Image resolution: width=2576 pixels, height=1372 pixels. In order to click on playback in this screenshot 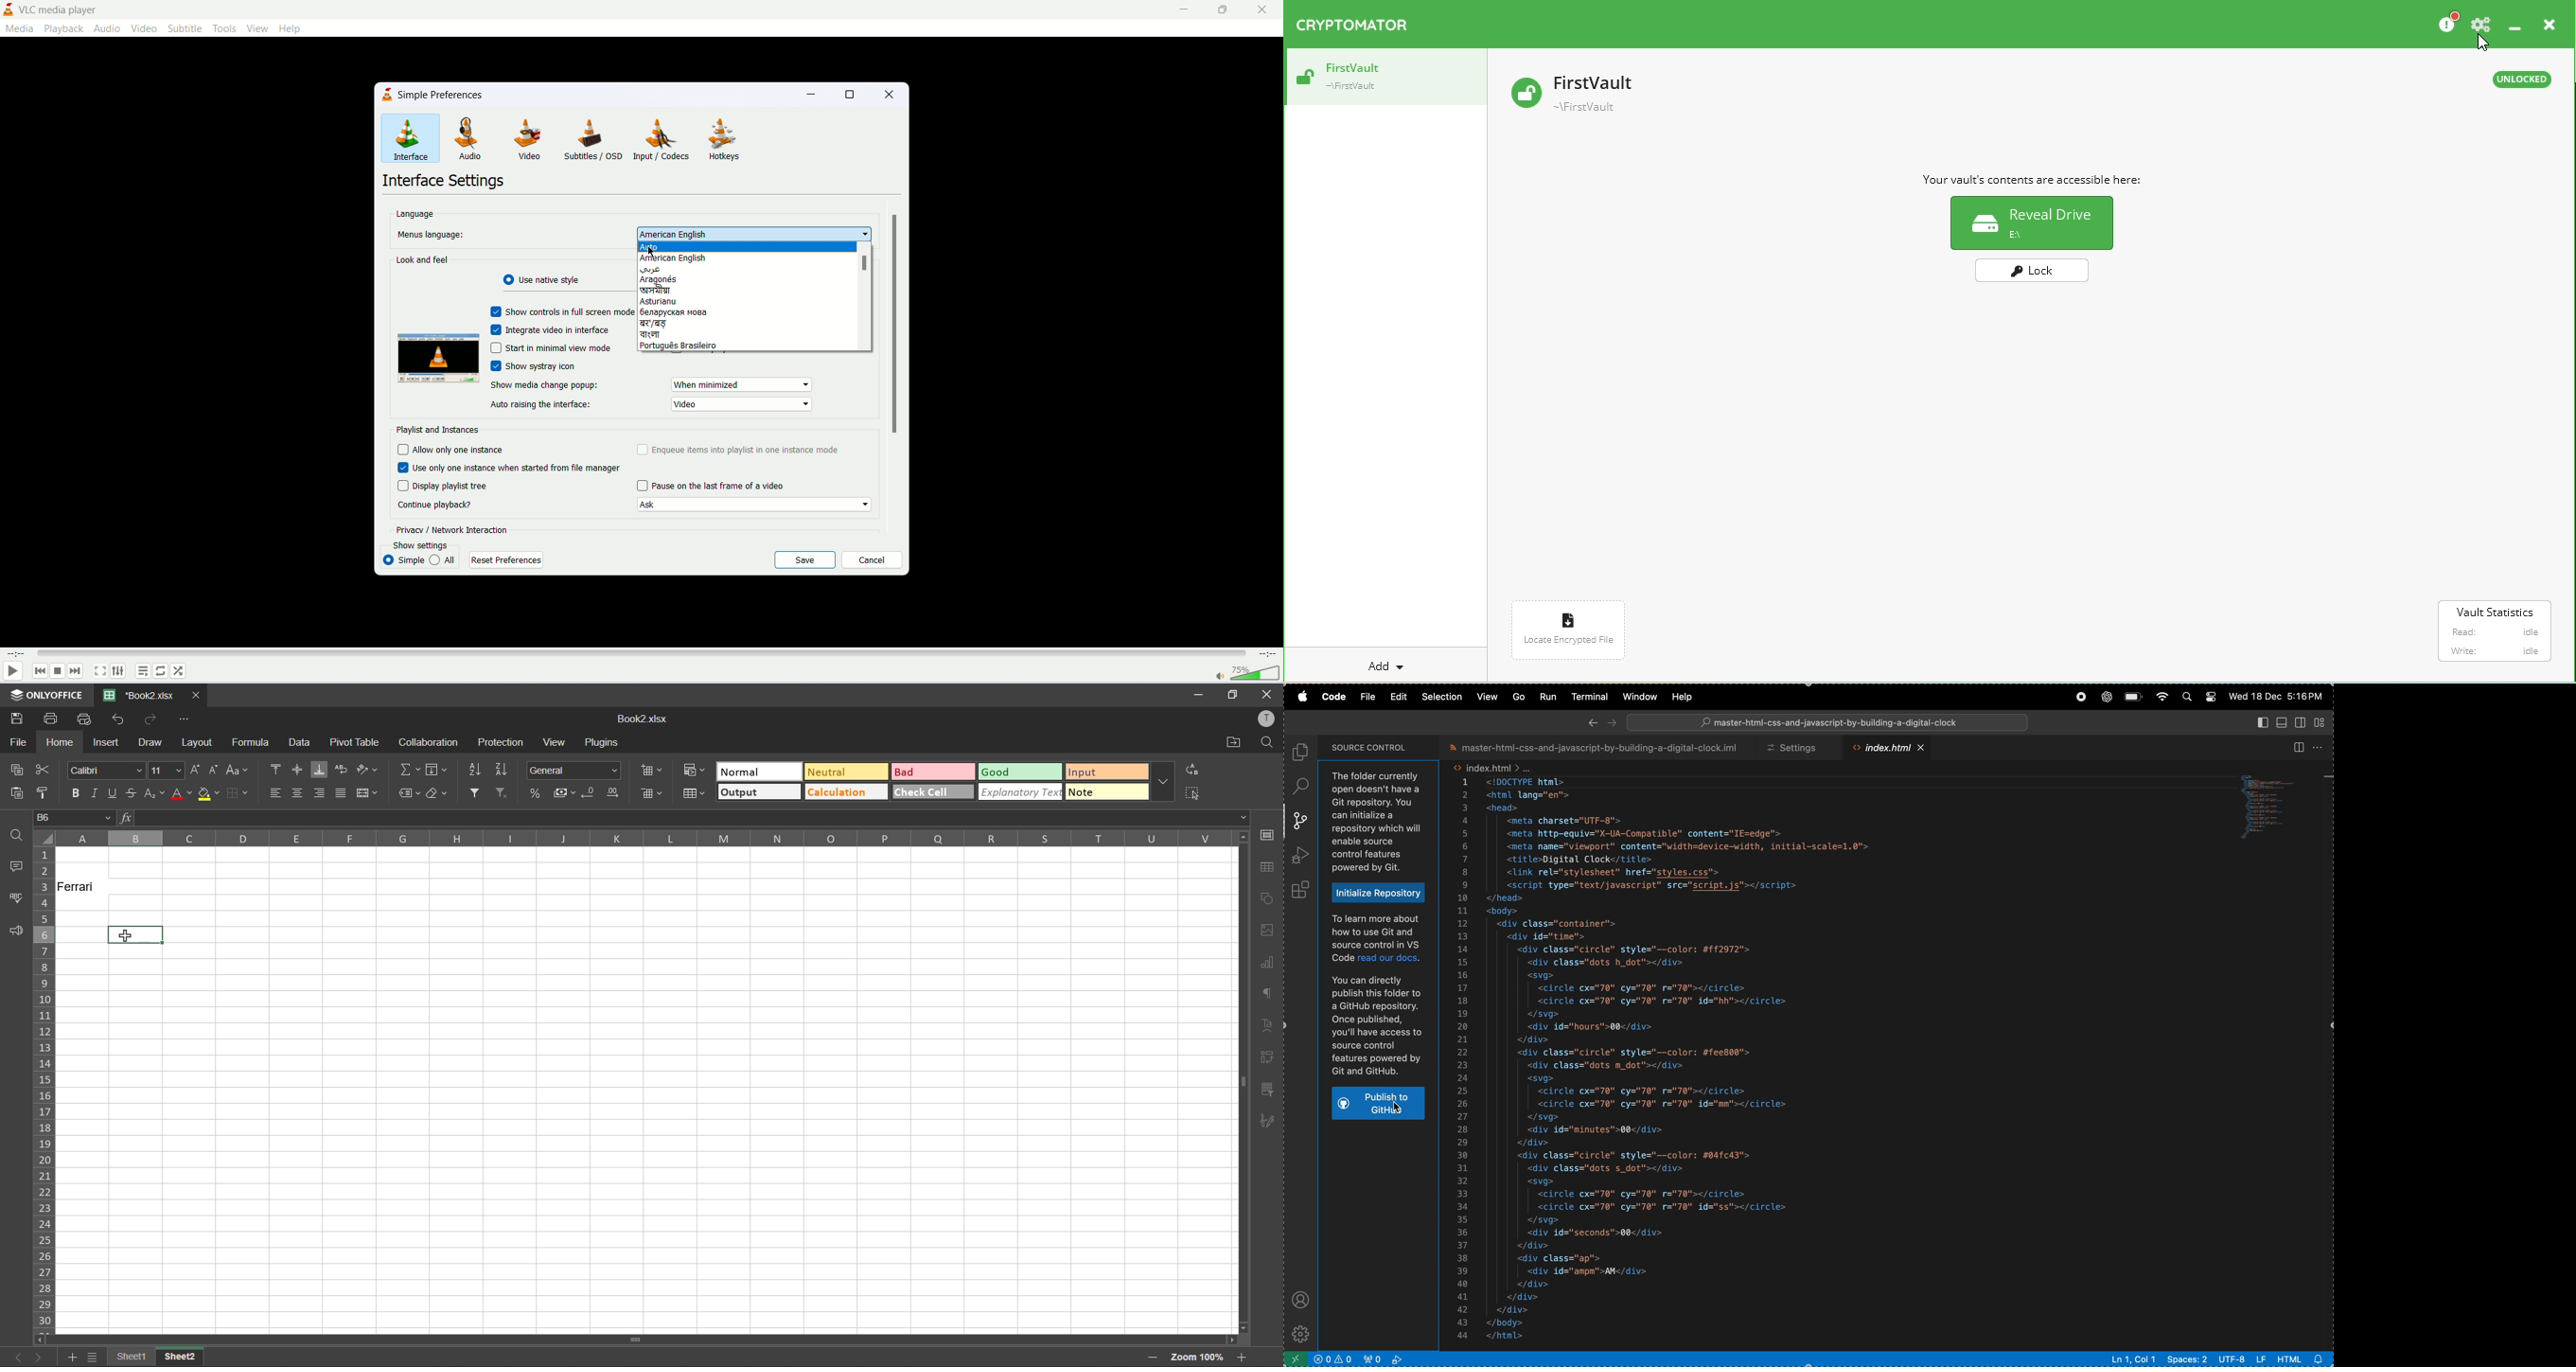, I will do `click(65, 29)`.